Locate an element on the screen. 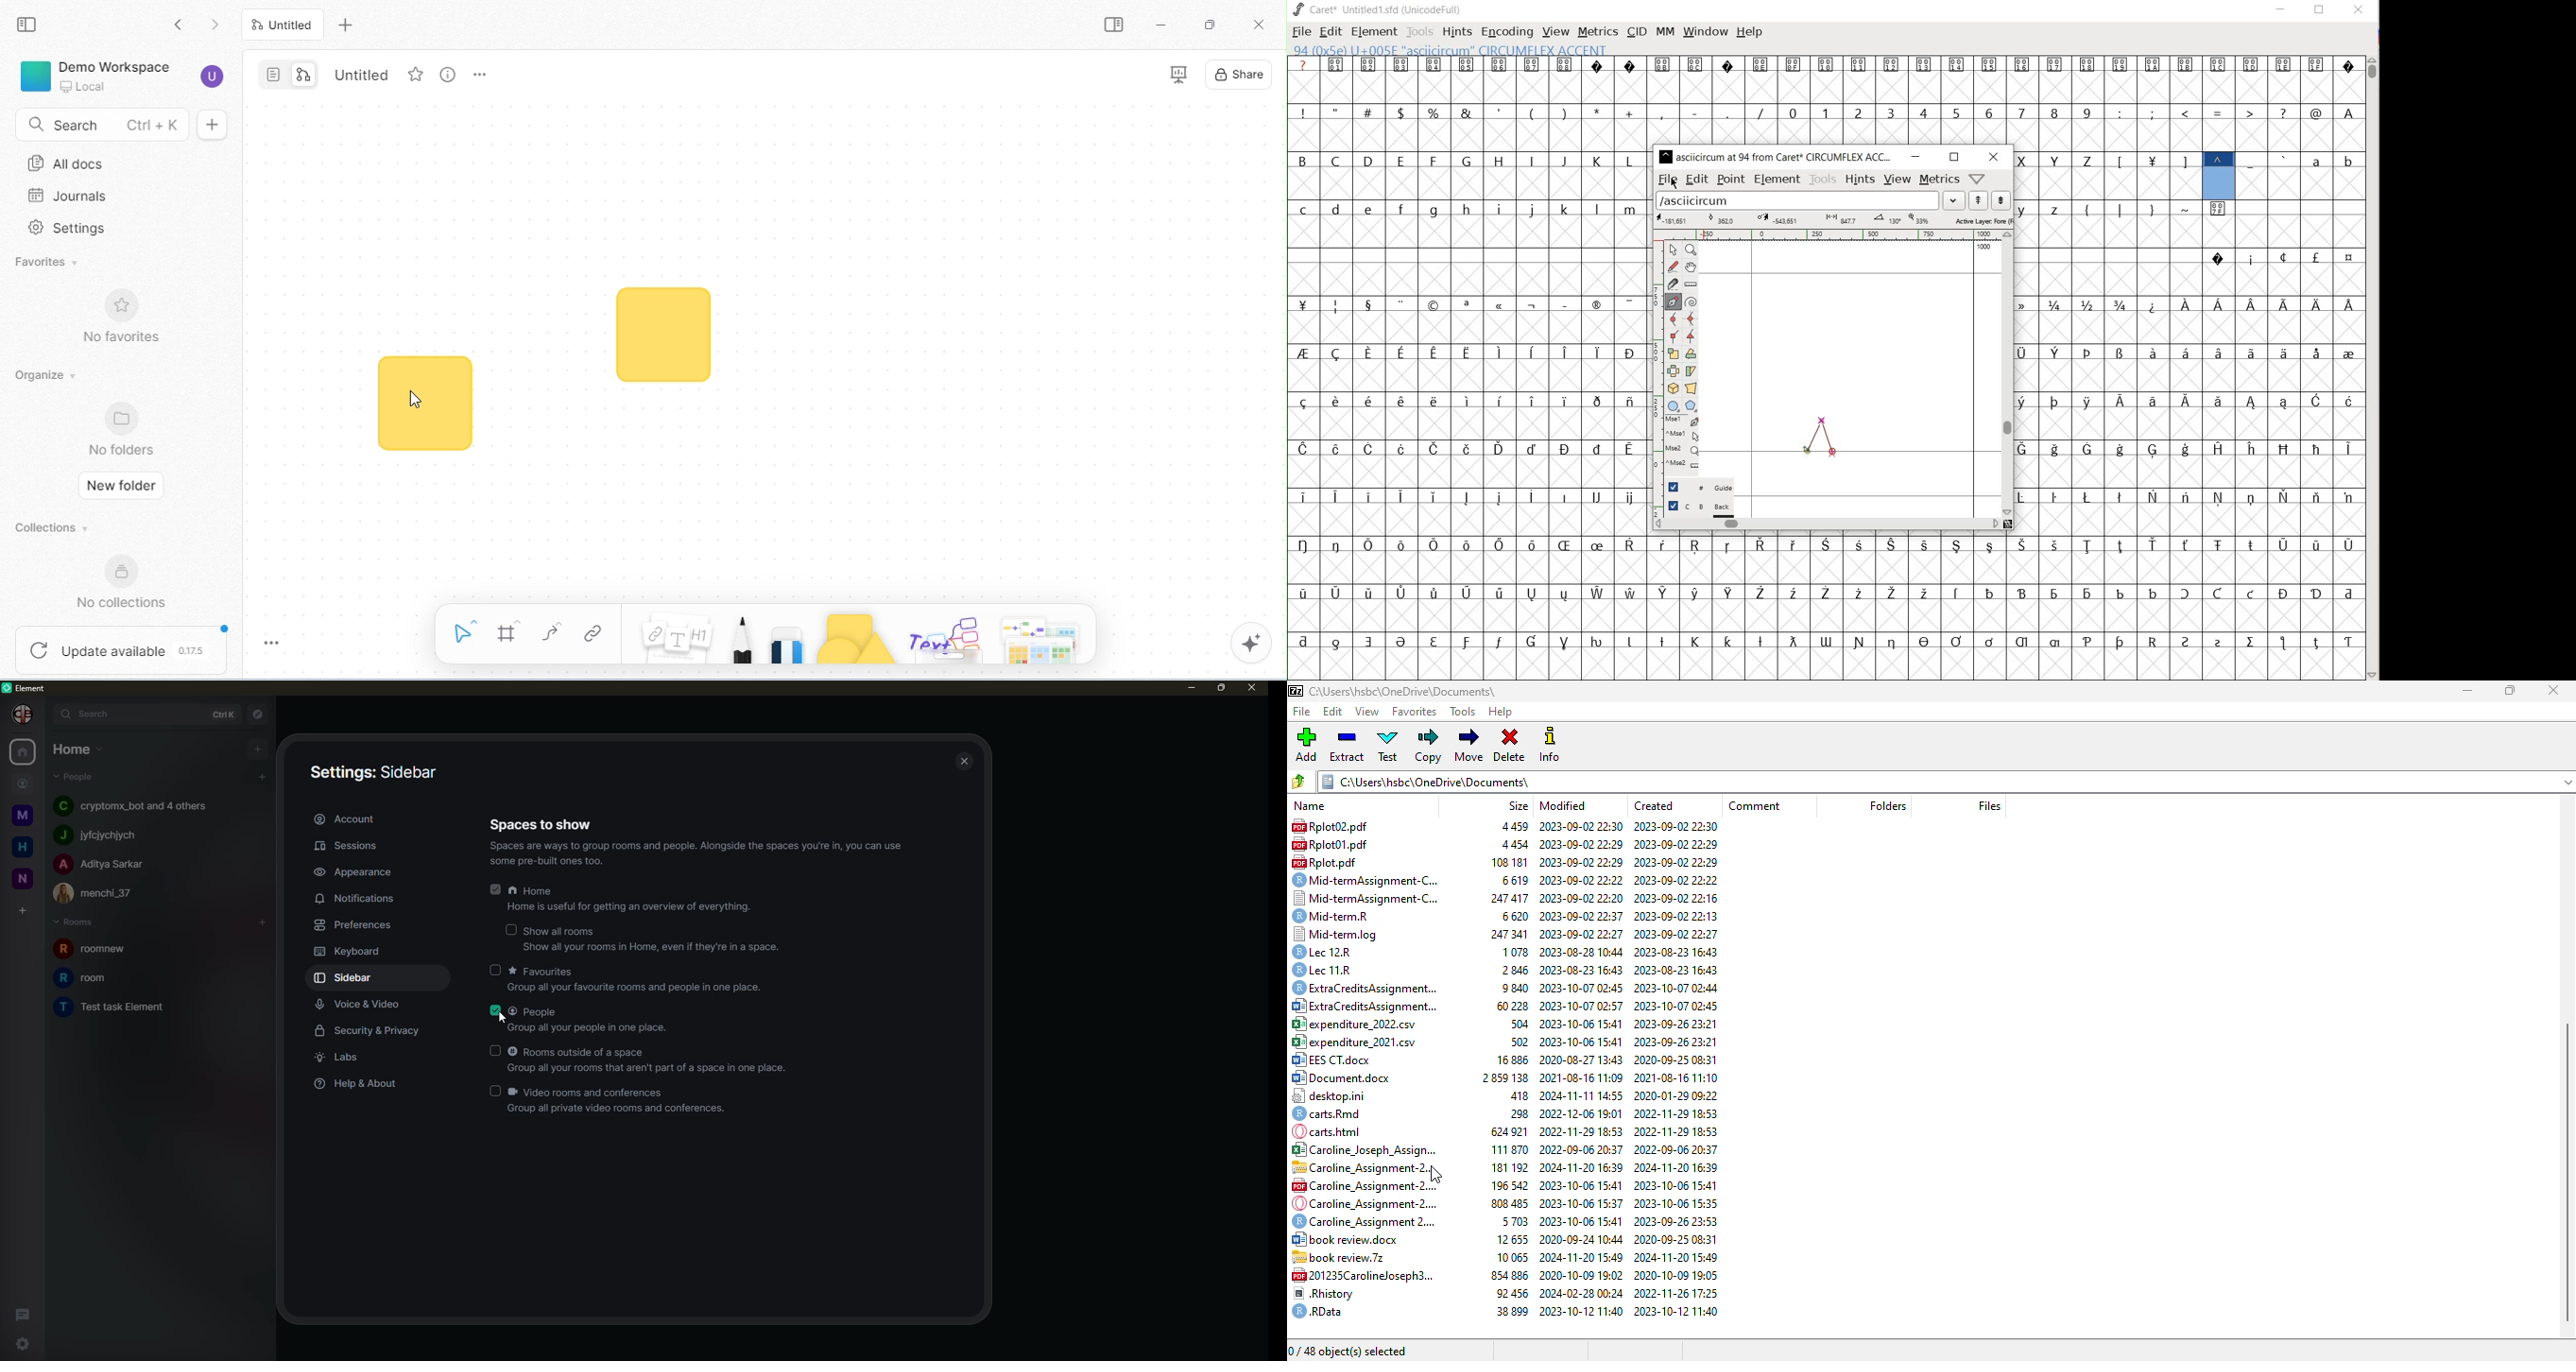 Image resolution: width=2576 pixels, height=1372 pixels. 2022-11-29 18:53 is located at coordinates (1677, 1131).